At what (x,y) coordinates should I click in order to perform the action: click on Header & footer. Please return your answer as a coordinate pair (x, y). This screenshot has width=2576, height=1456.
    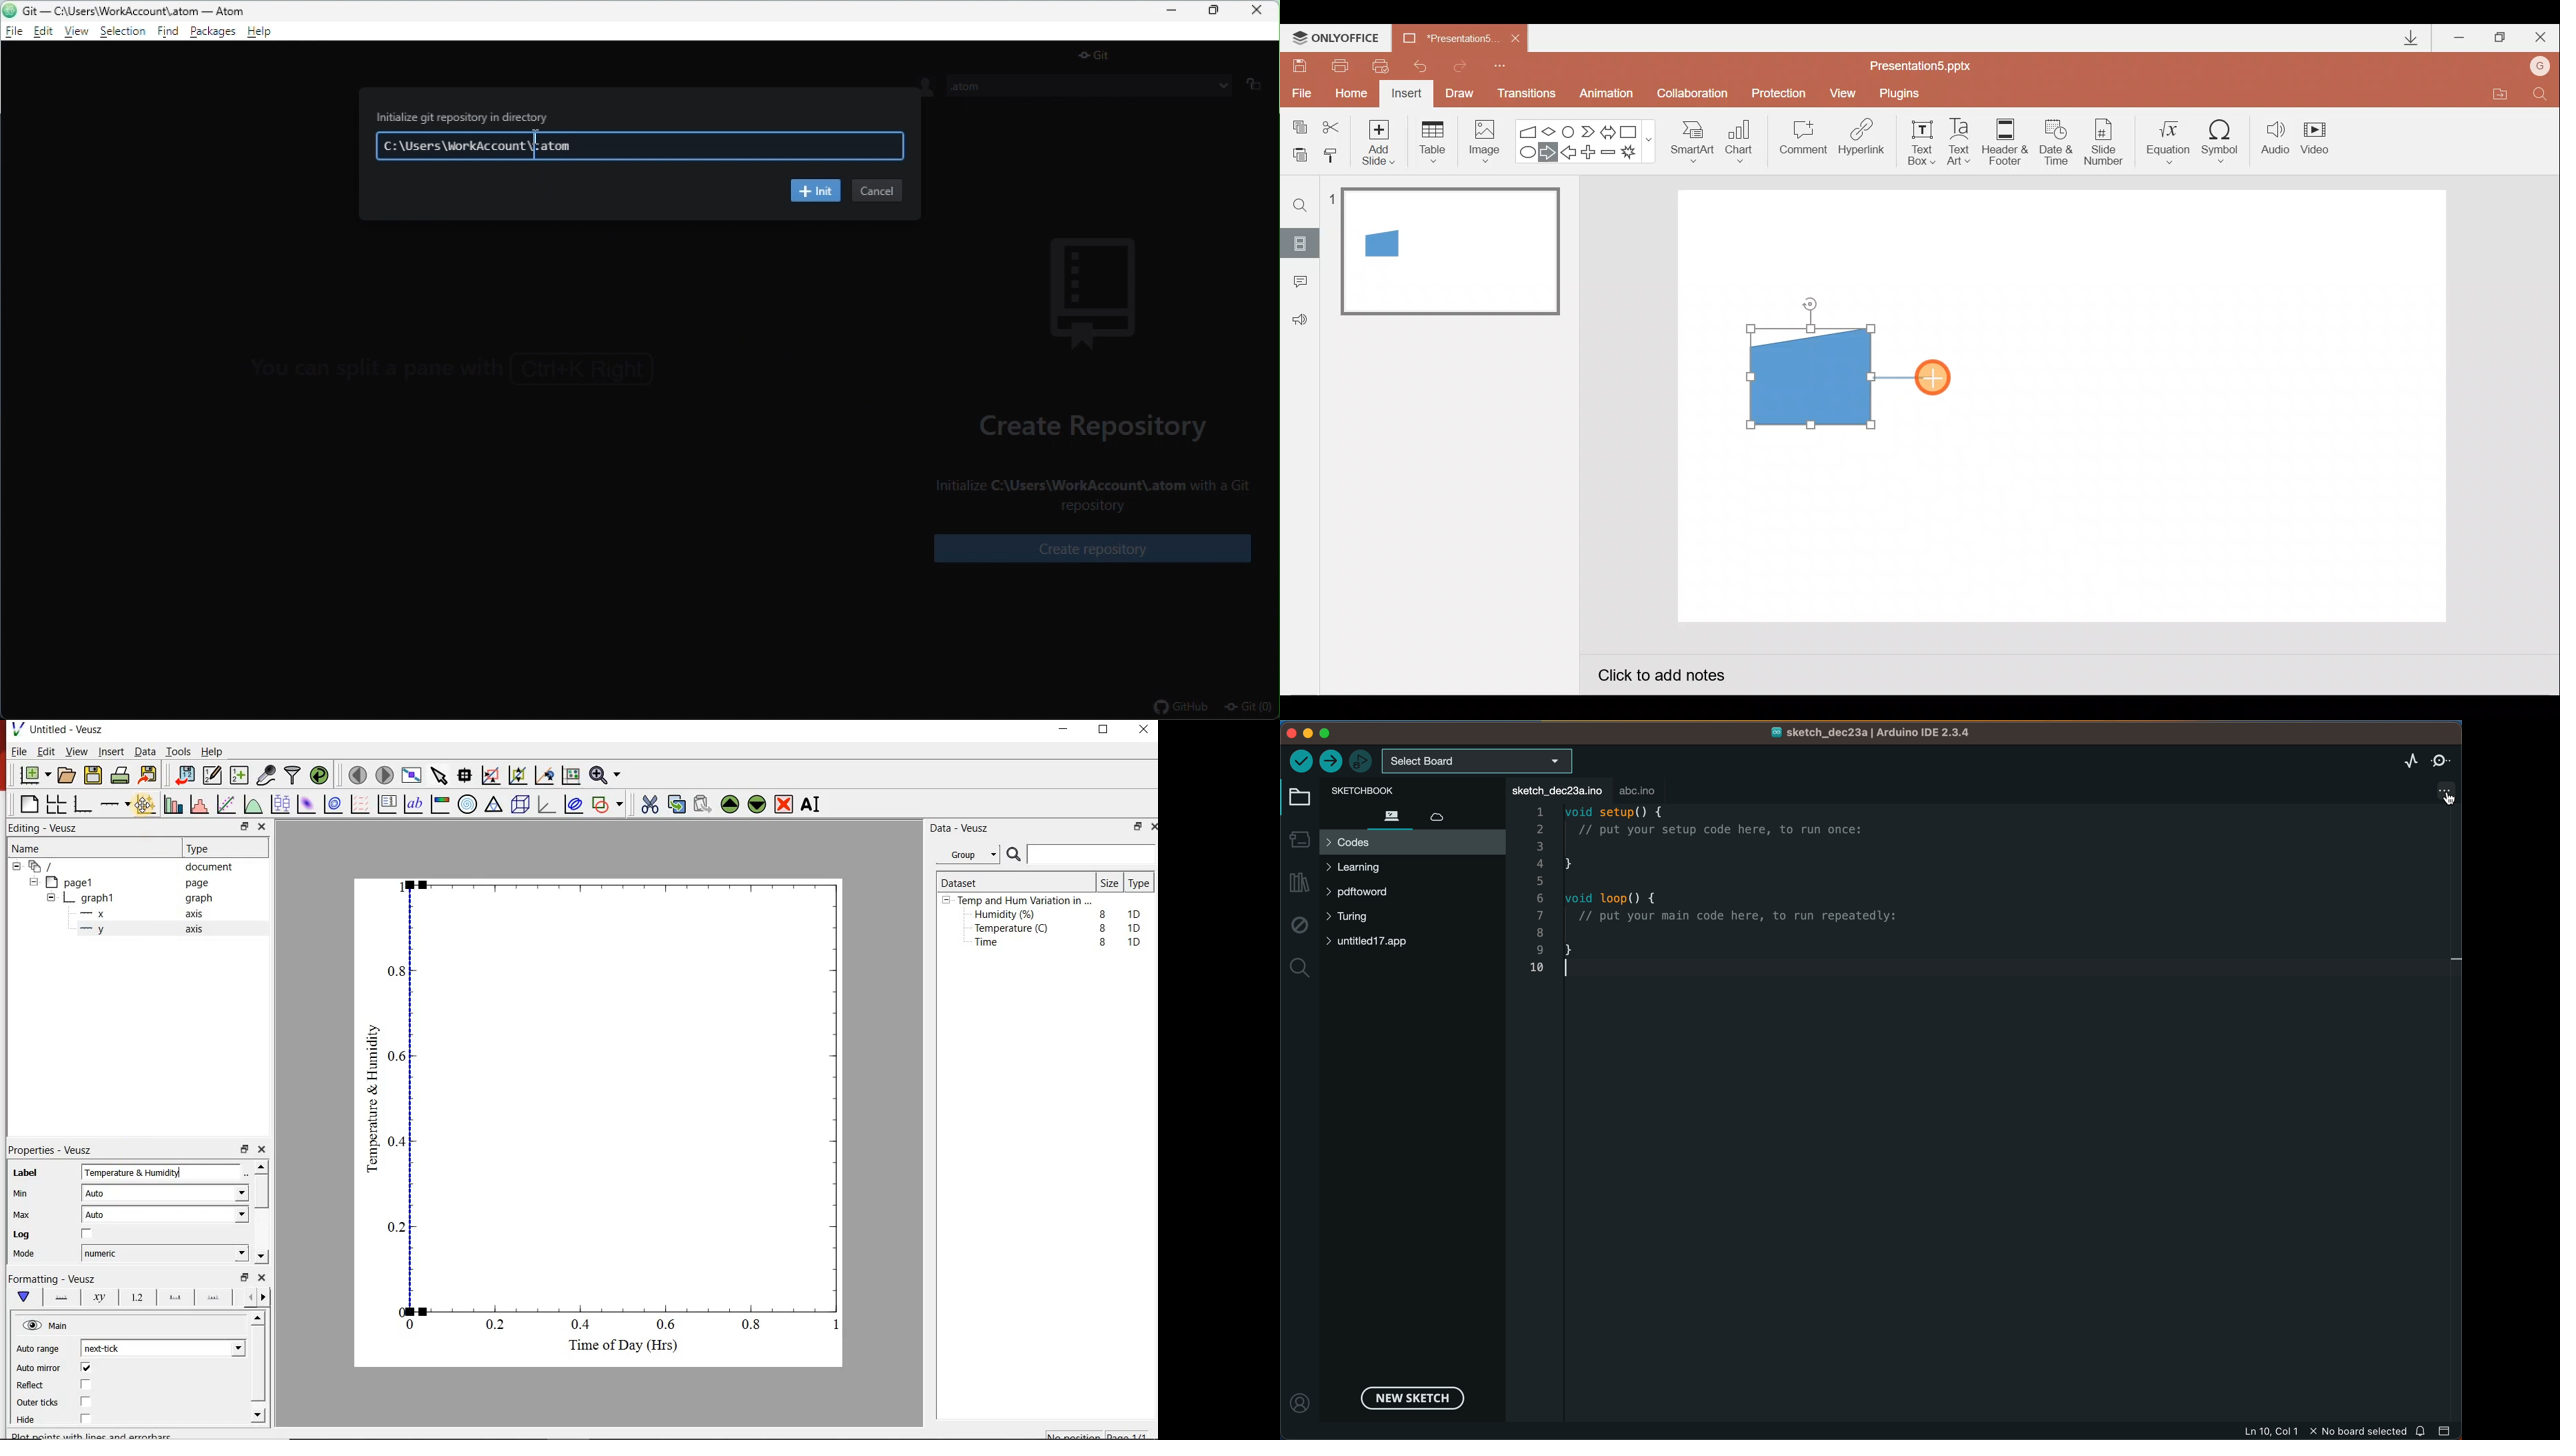
    Looking at the image, I should click on (2004, 141).